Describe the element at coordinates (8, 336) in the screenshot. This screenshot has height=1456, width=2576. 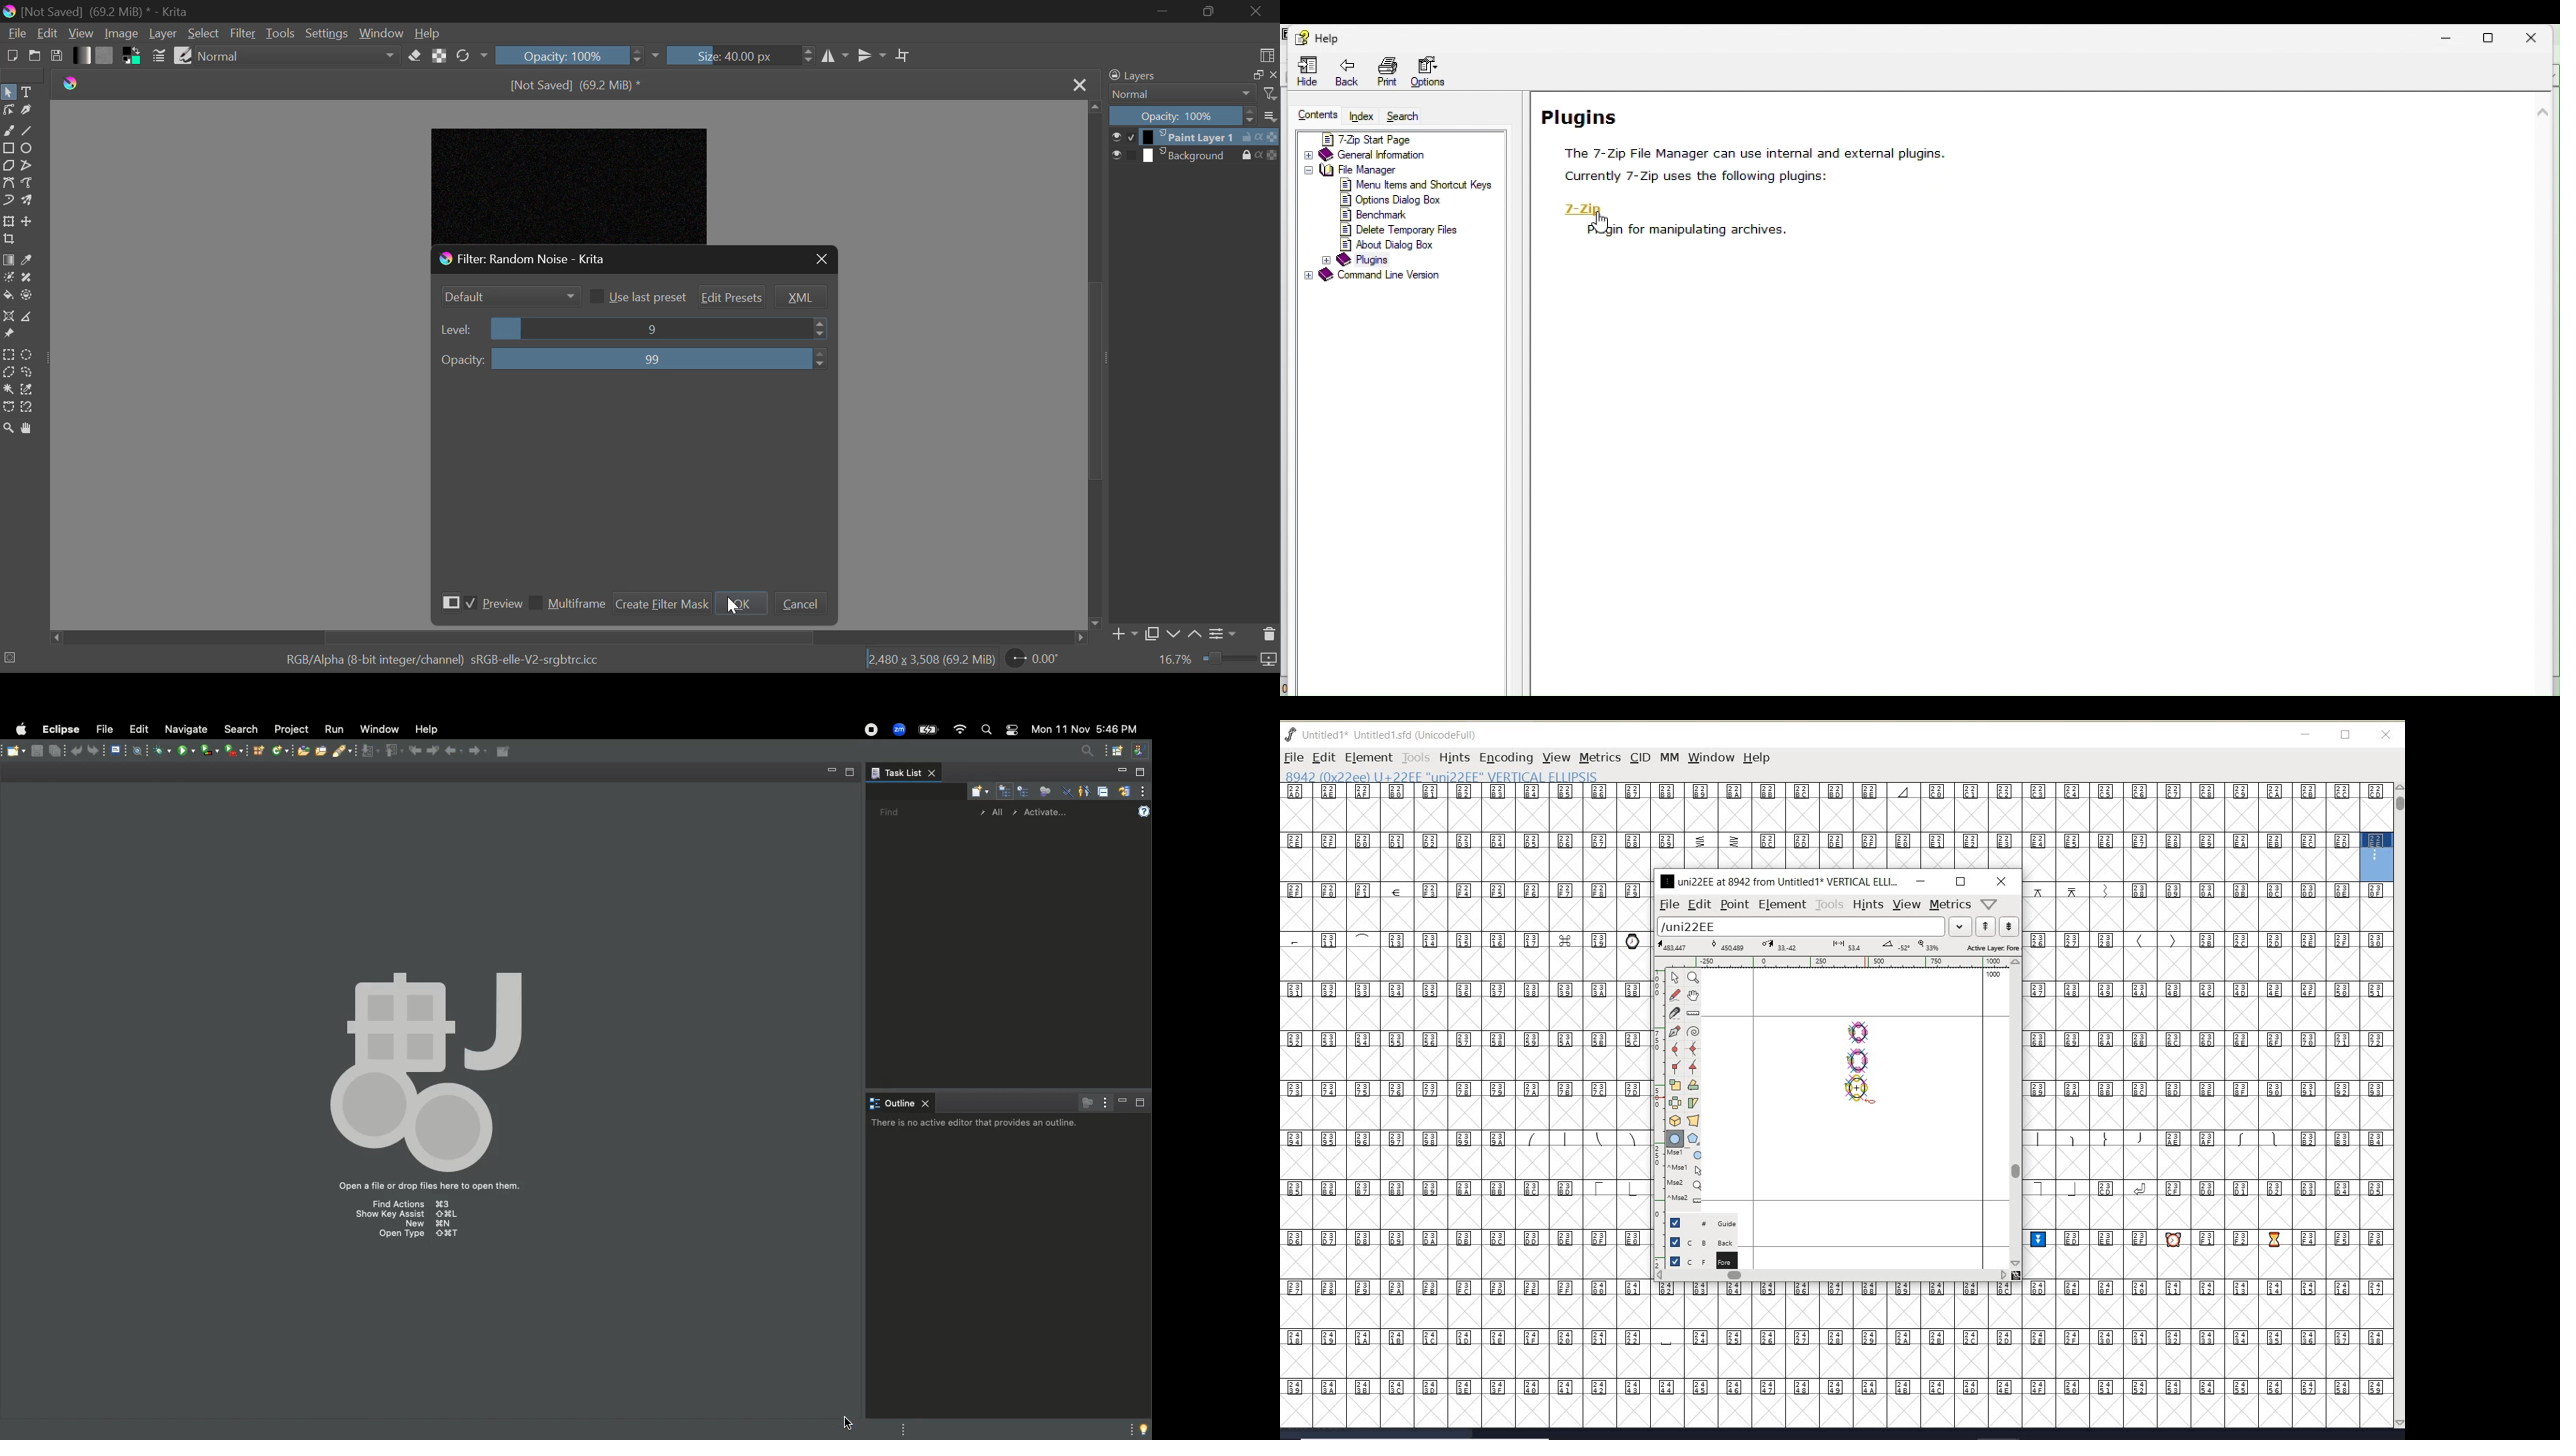
I see `Reference Images` at that location.